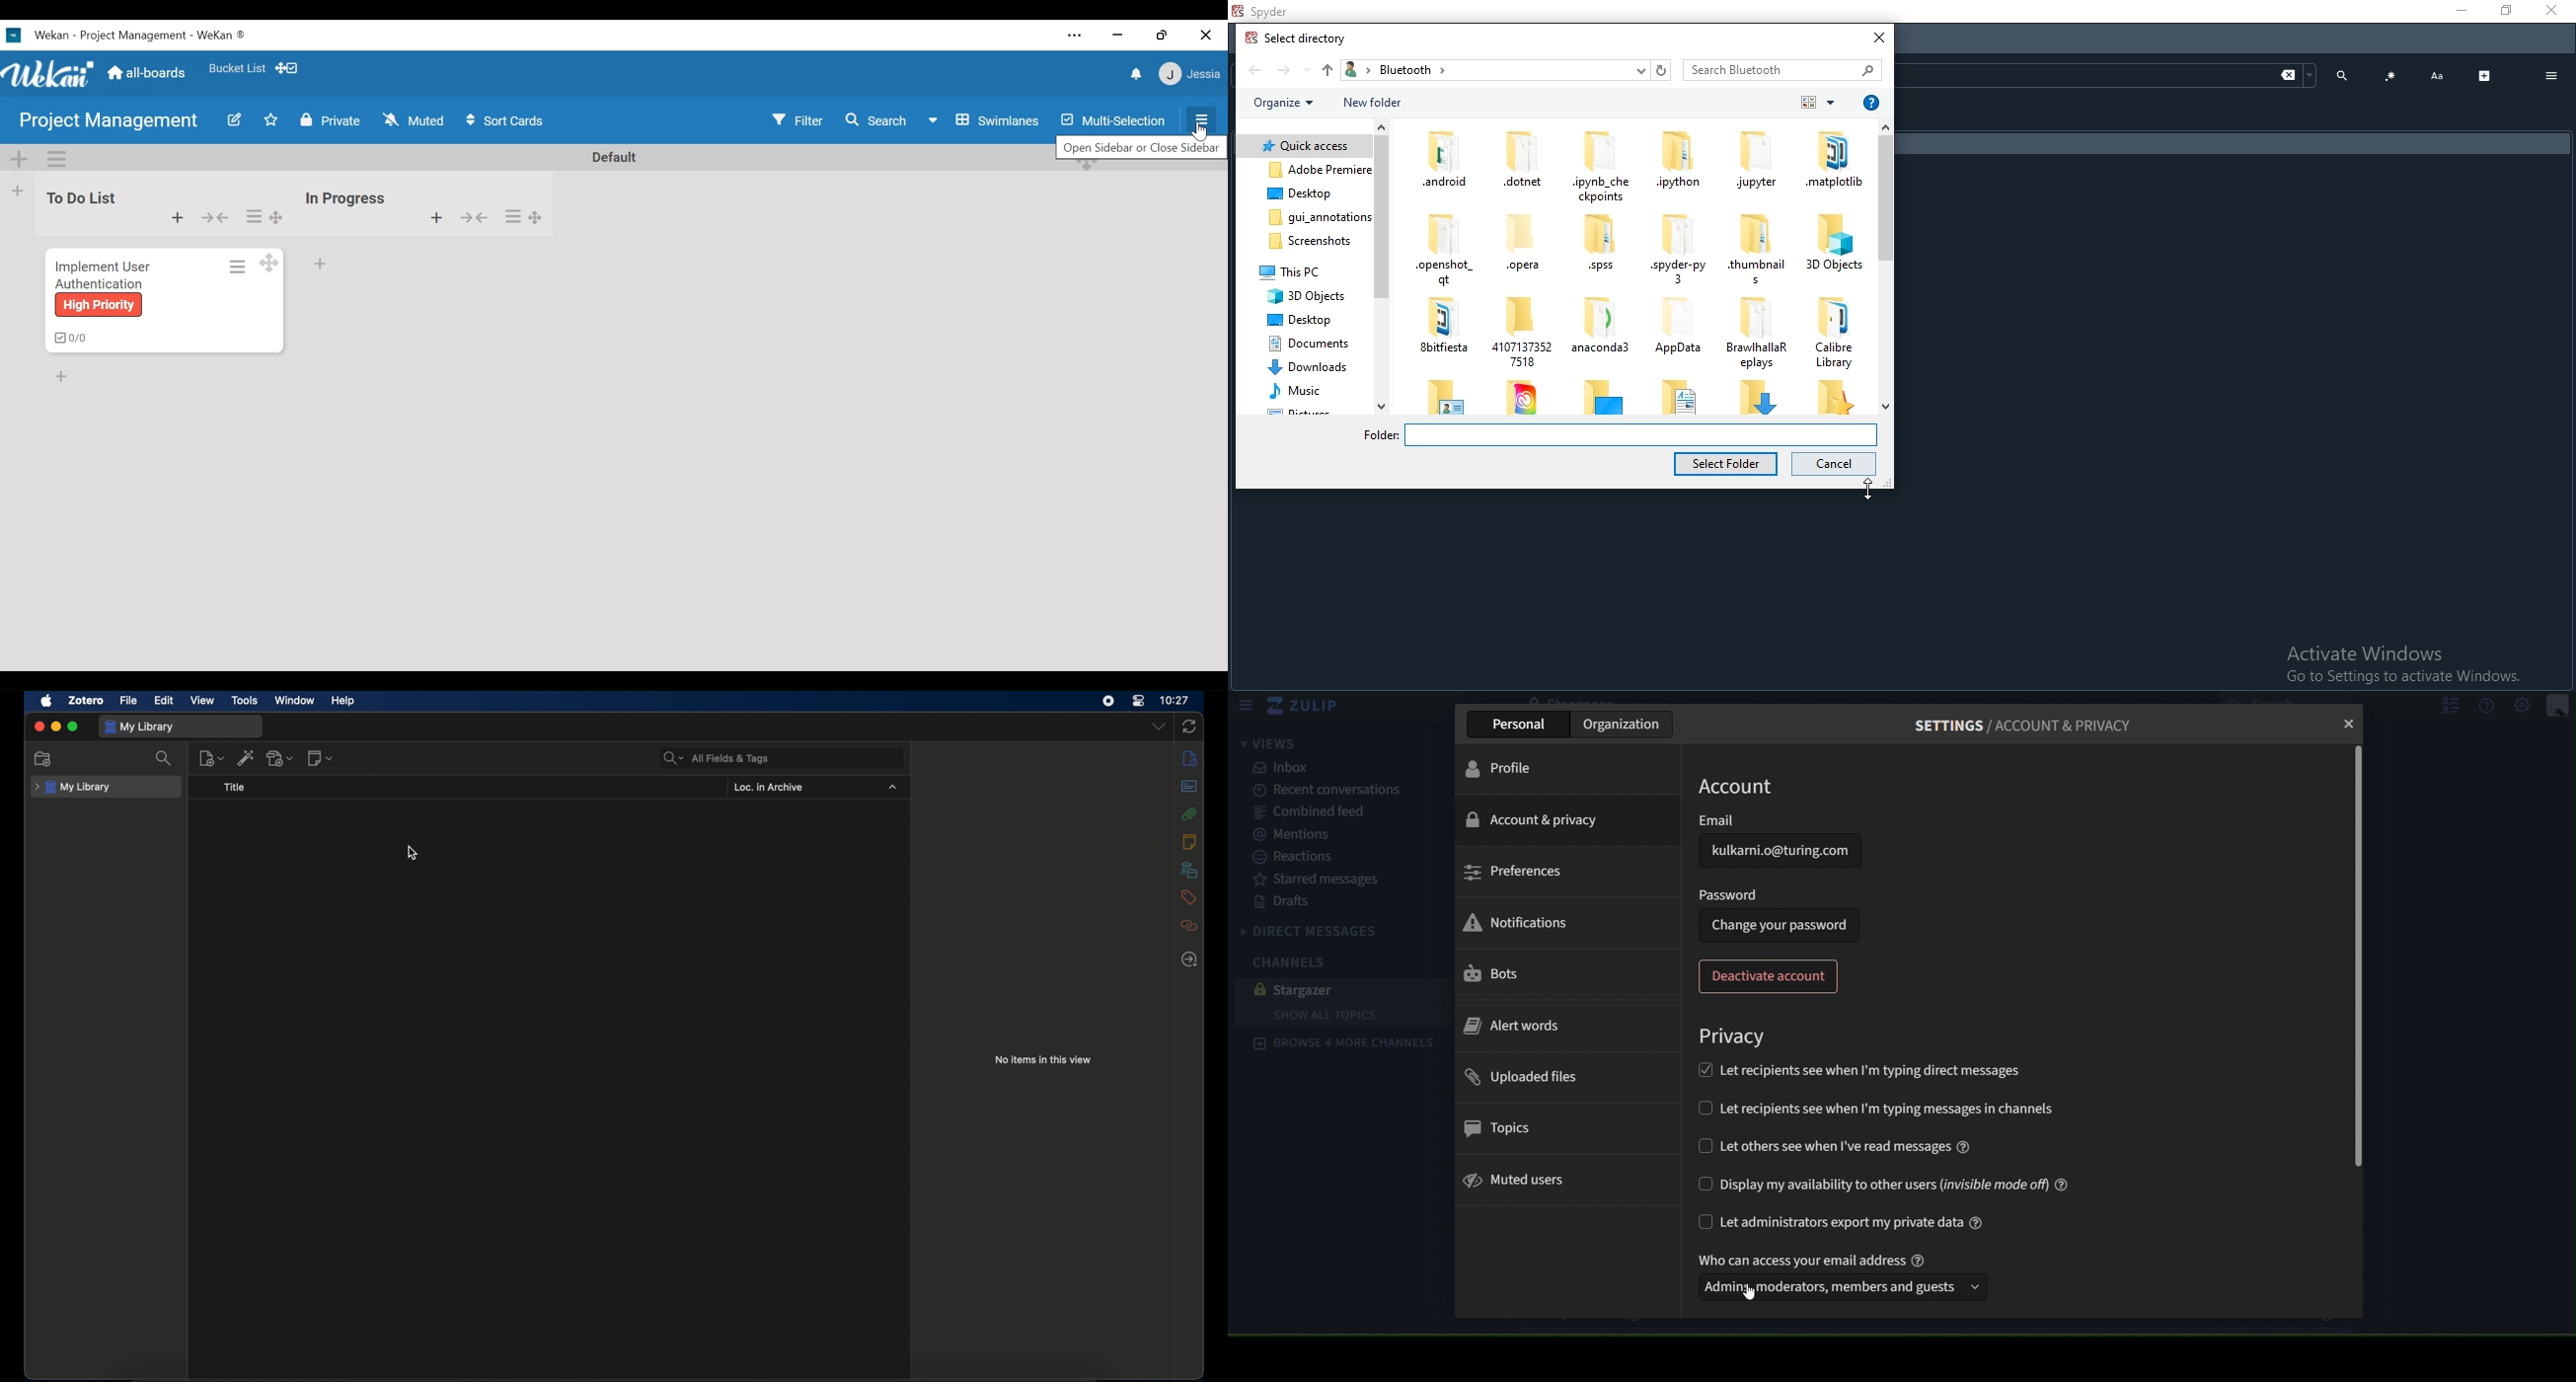  What do you see at coordinates (2402, 664) in the screenshot?
I see `Activate windows` at bounding box center [2402, 664].